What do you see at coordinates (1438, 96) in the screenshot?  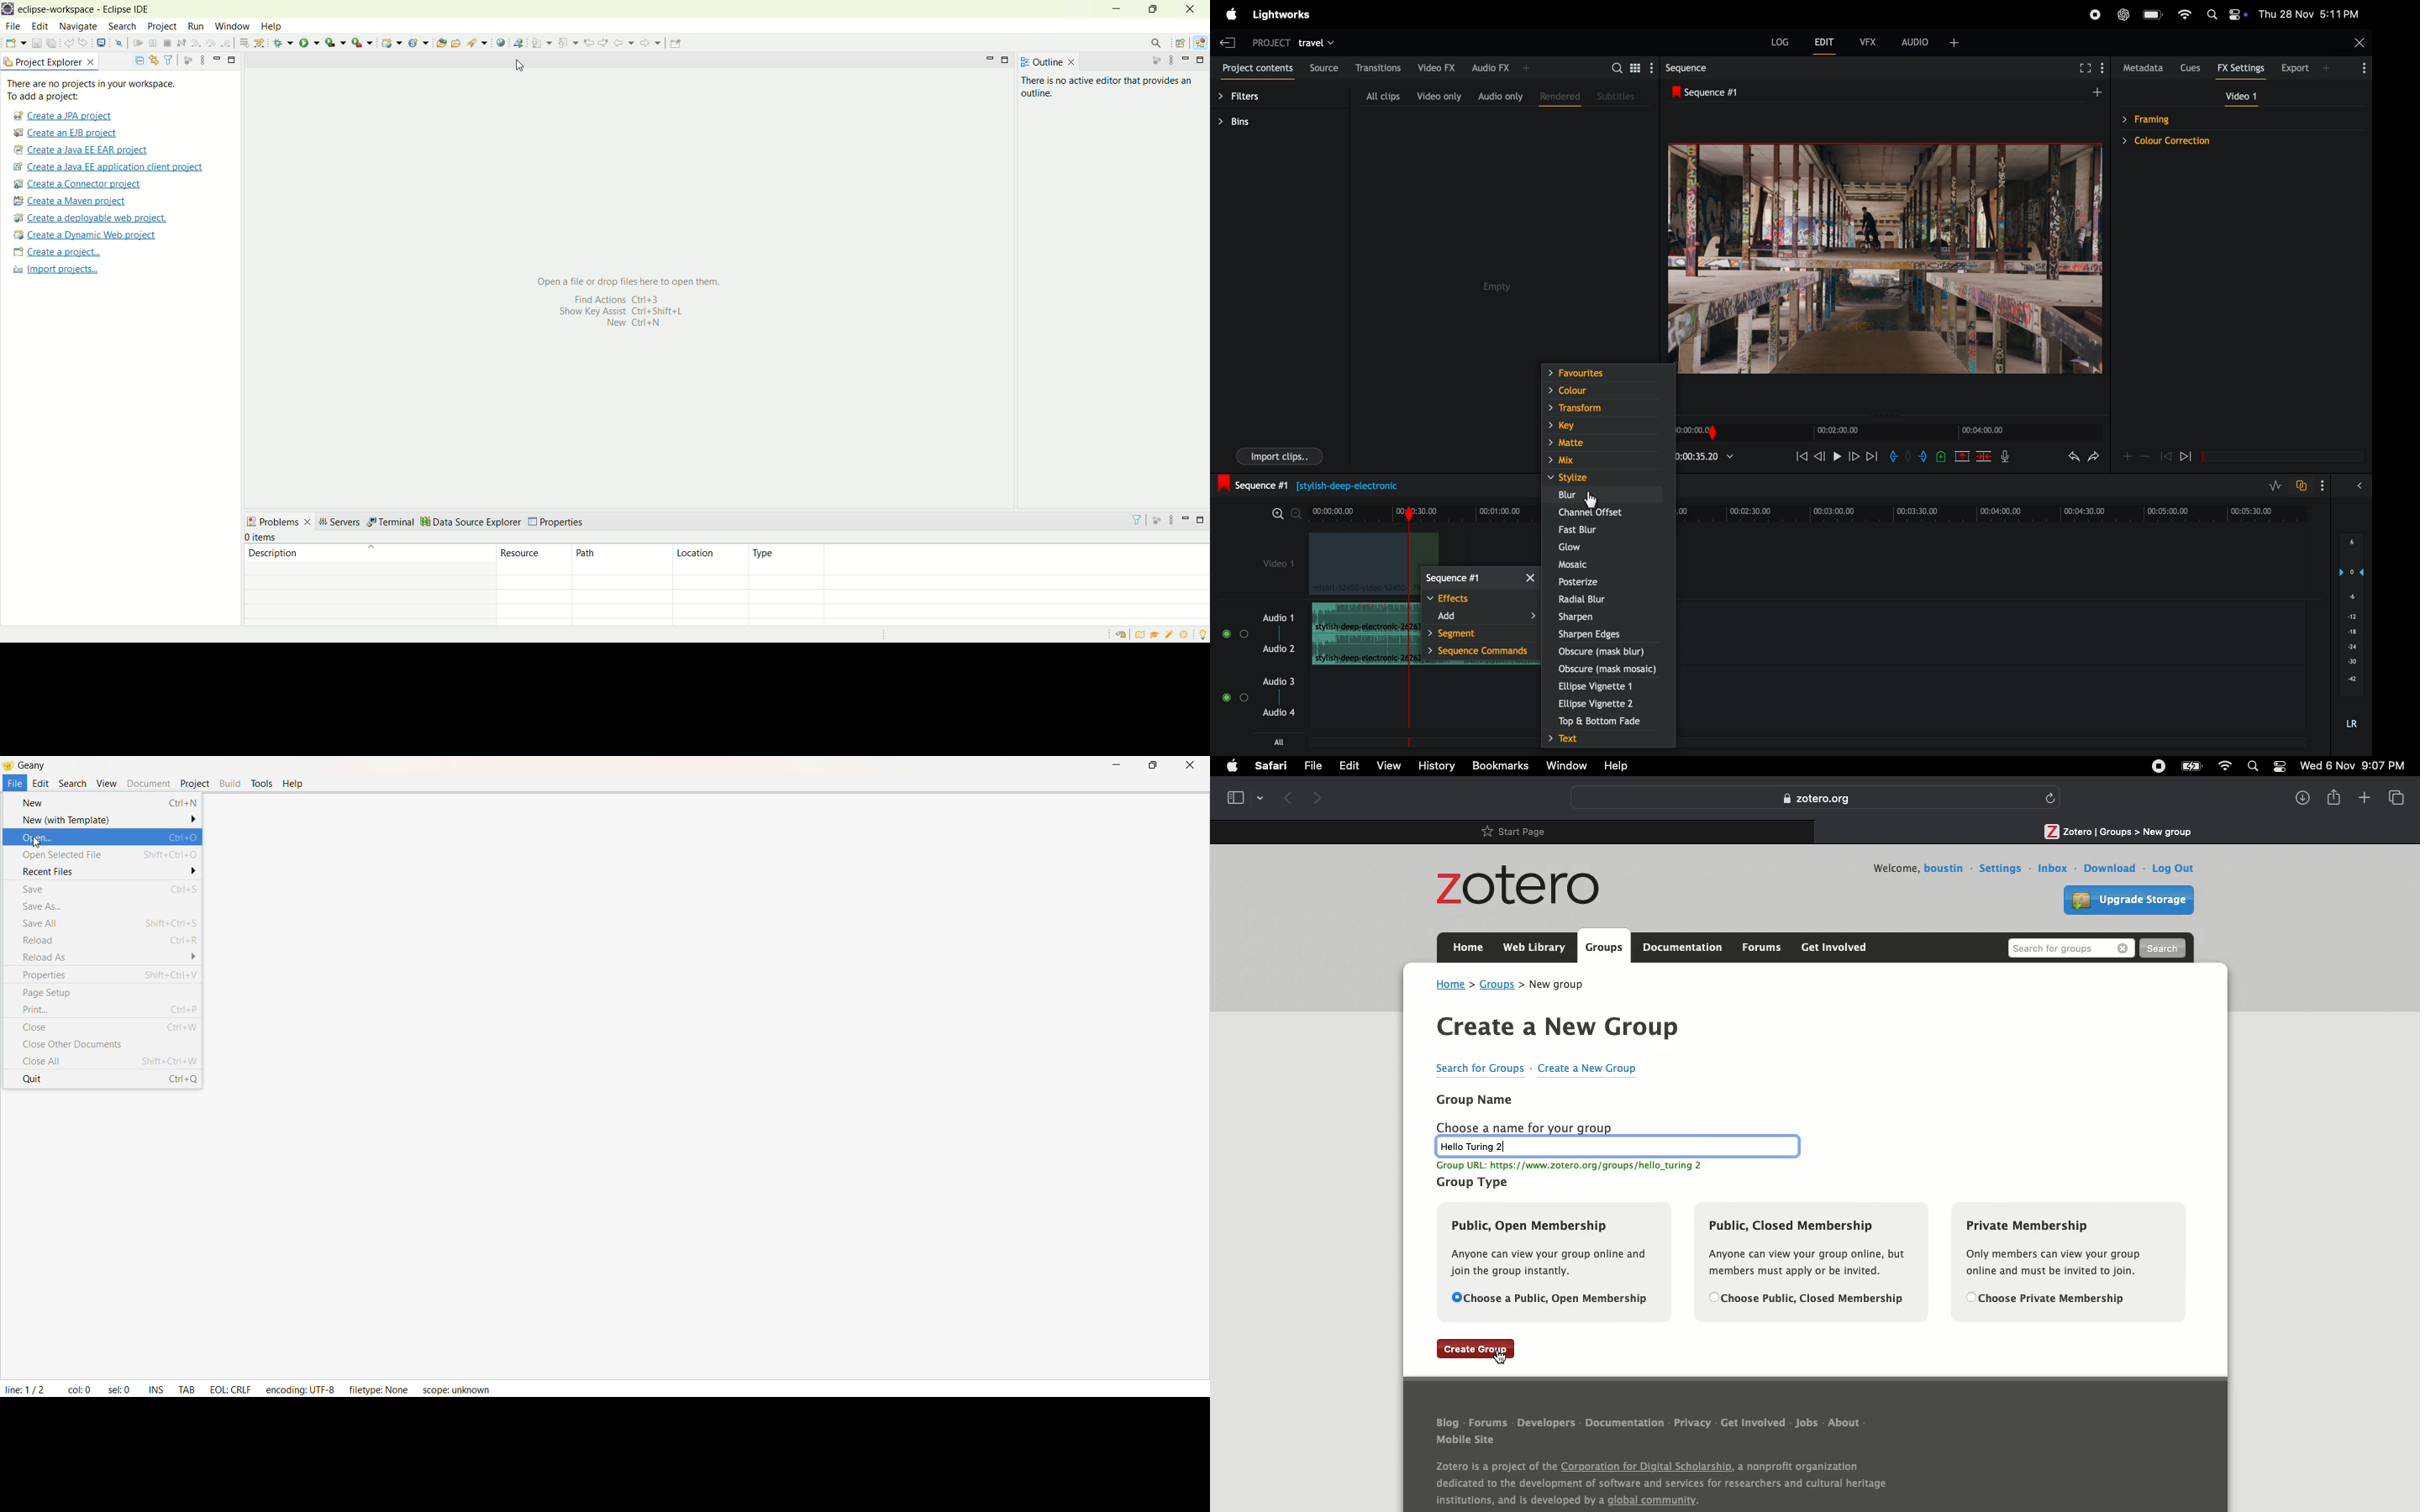 I see `video only` at bounding box center [1438, 96].